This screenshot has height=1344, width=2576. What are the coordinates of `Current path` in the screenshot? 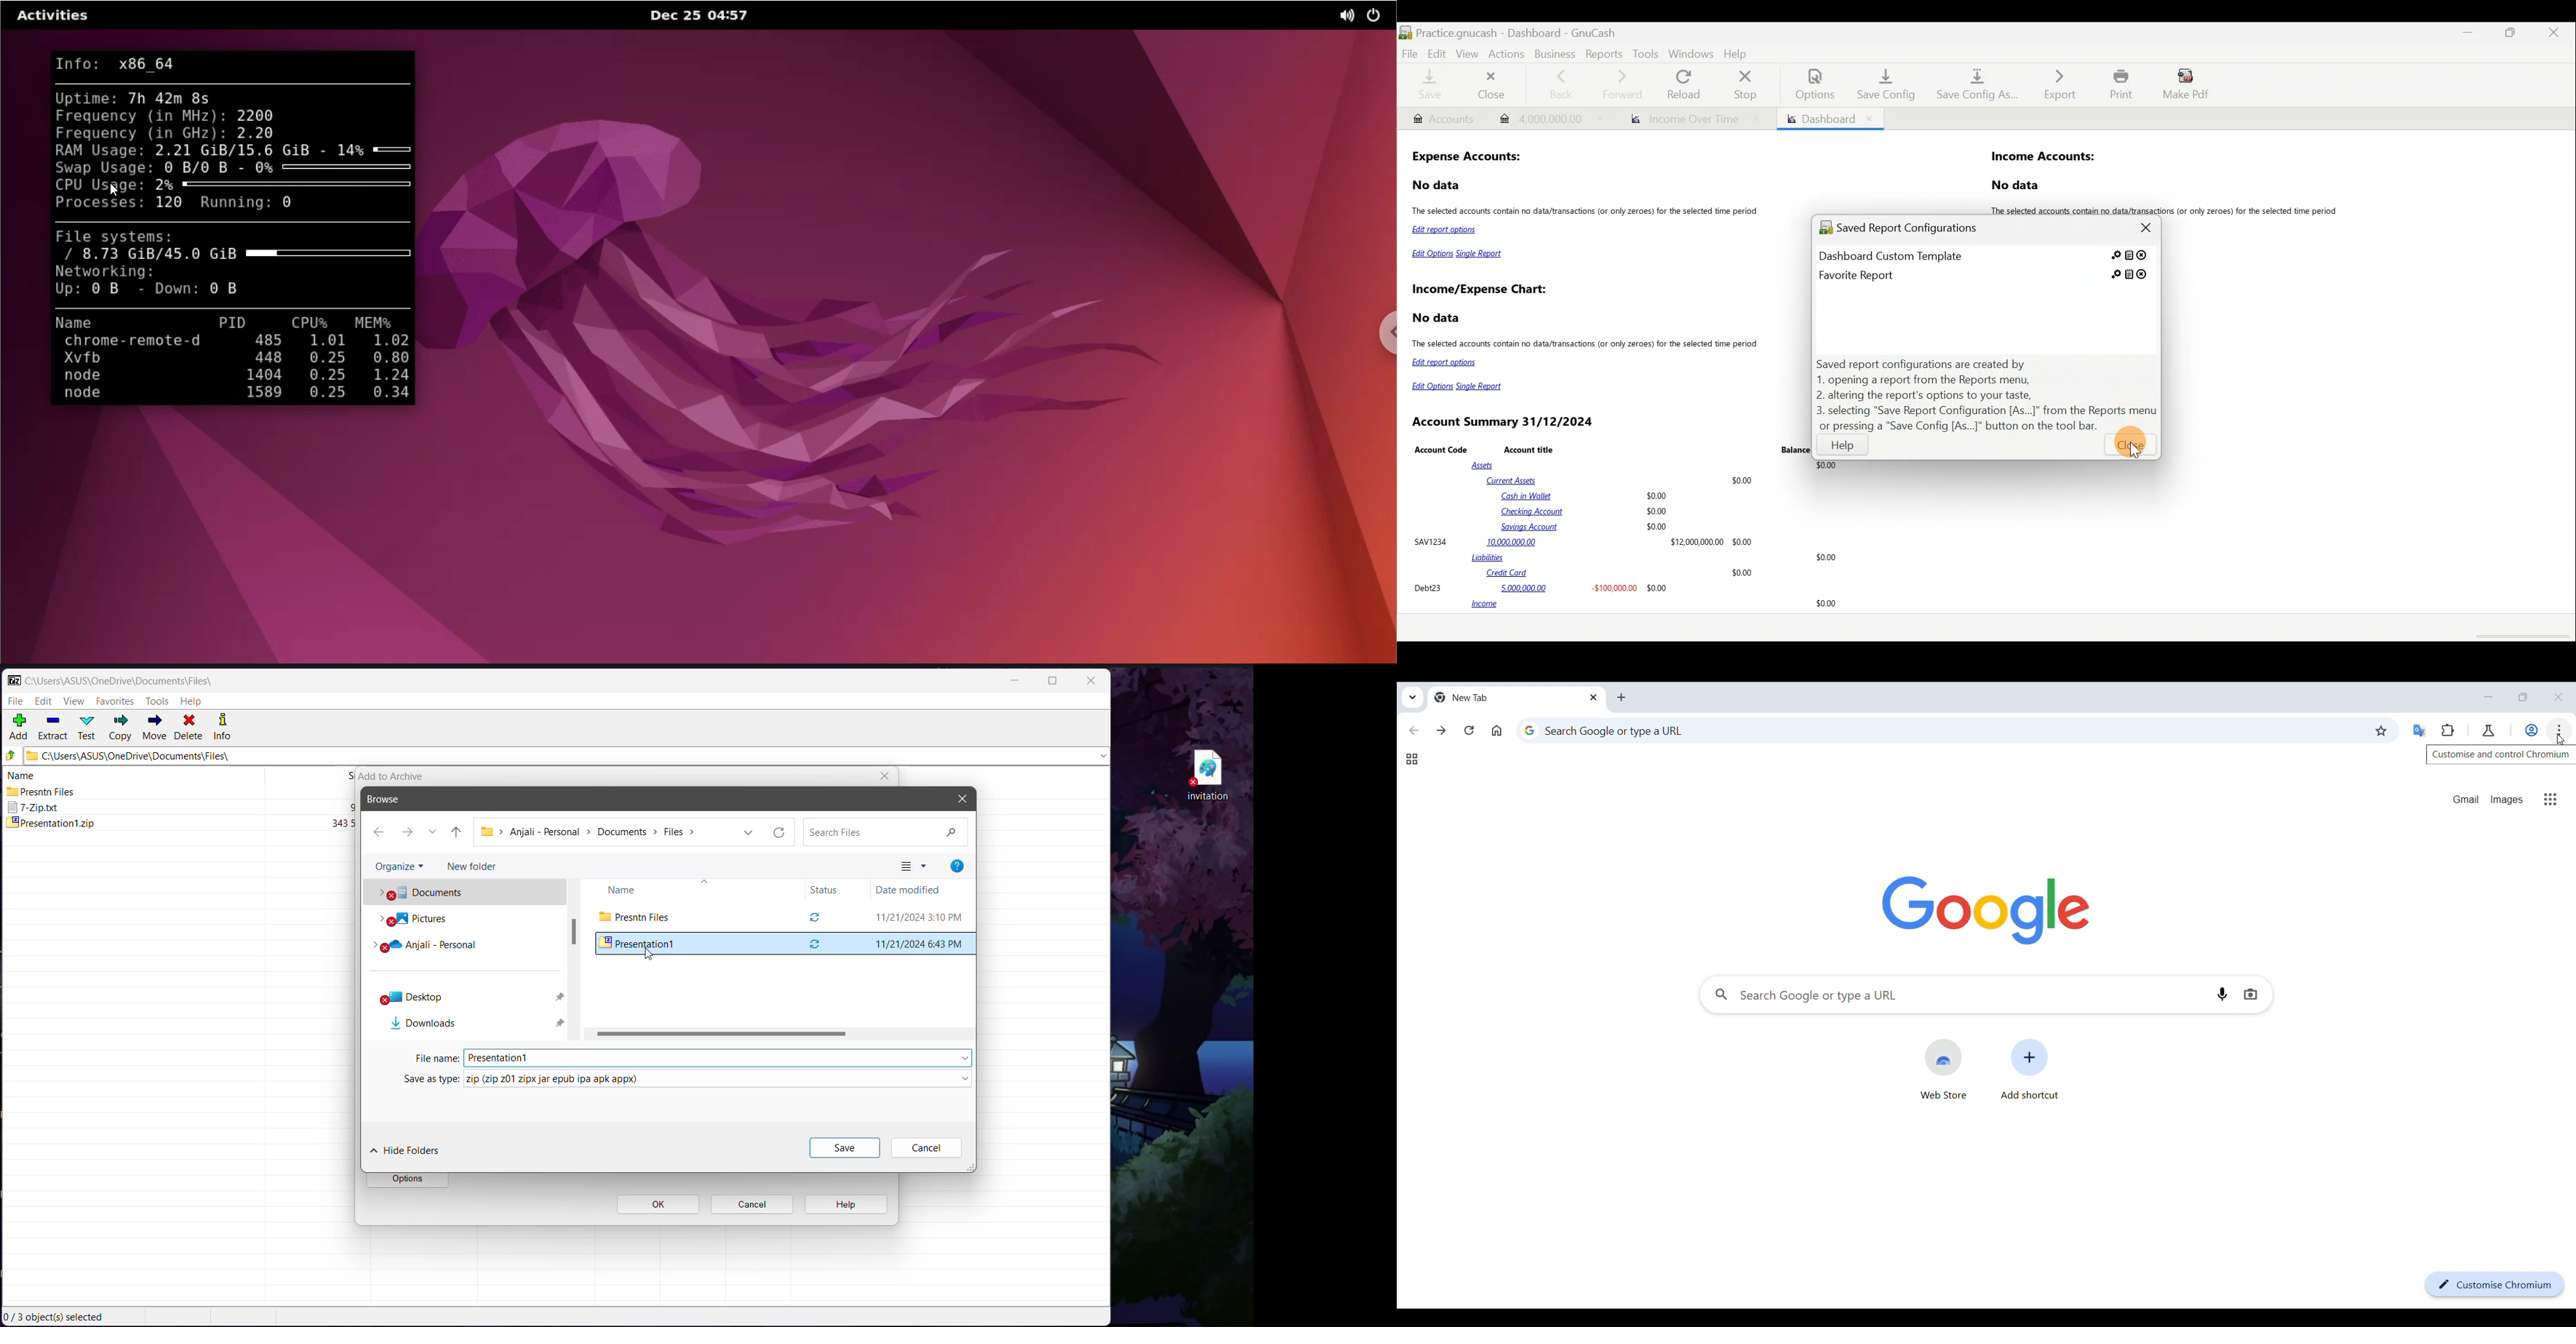 It's located at (598, 831).